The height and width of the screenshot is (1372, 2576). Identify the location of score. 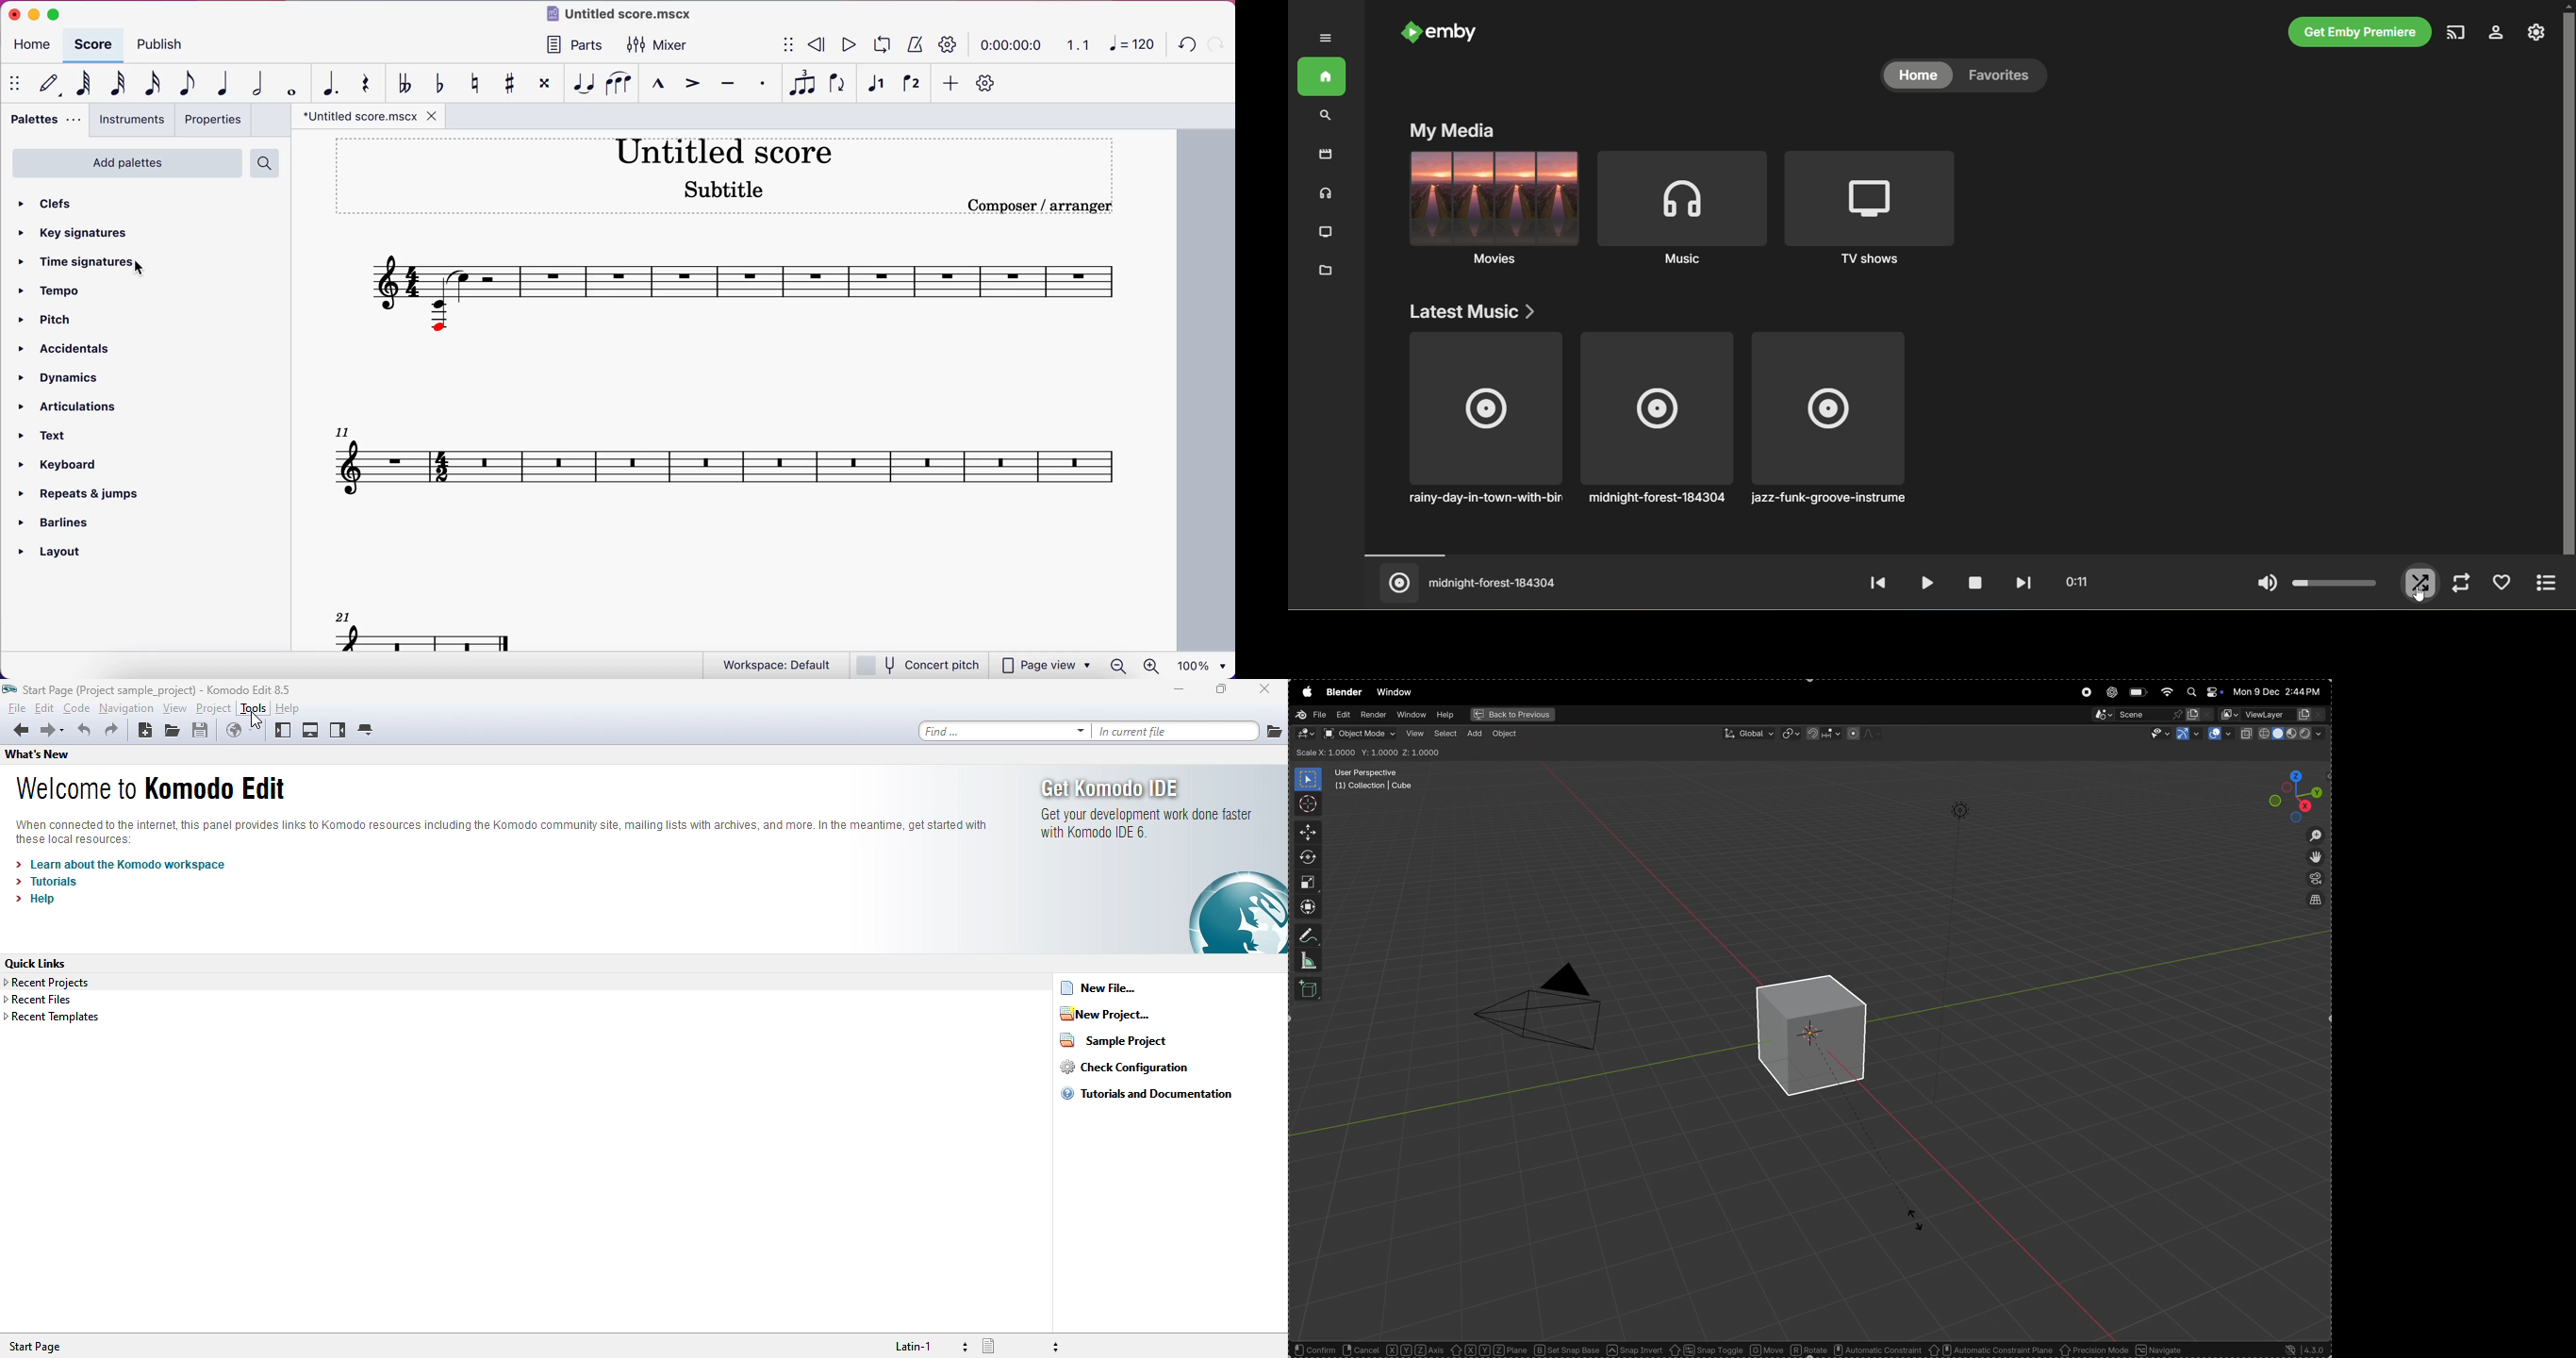
(744, 448).